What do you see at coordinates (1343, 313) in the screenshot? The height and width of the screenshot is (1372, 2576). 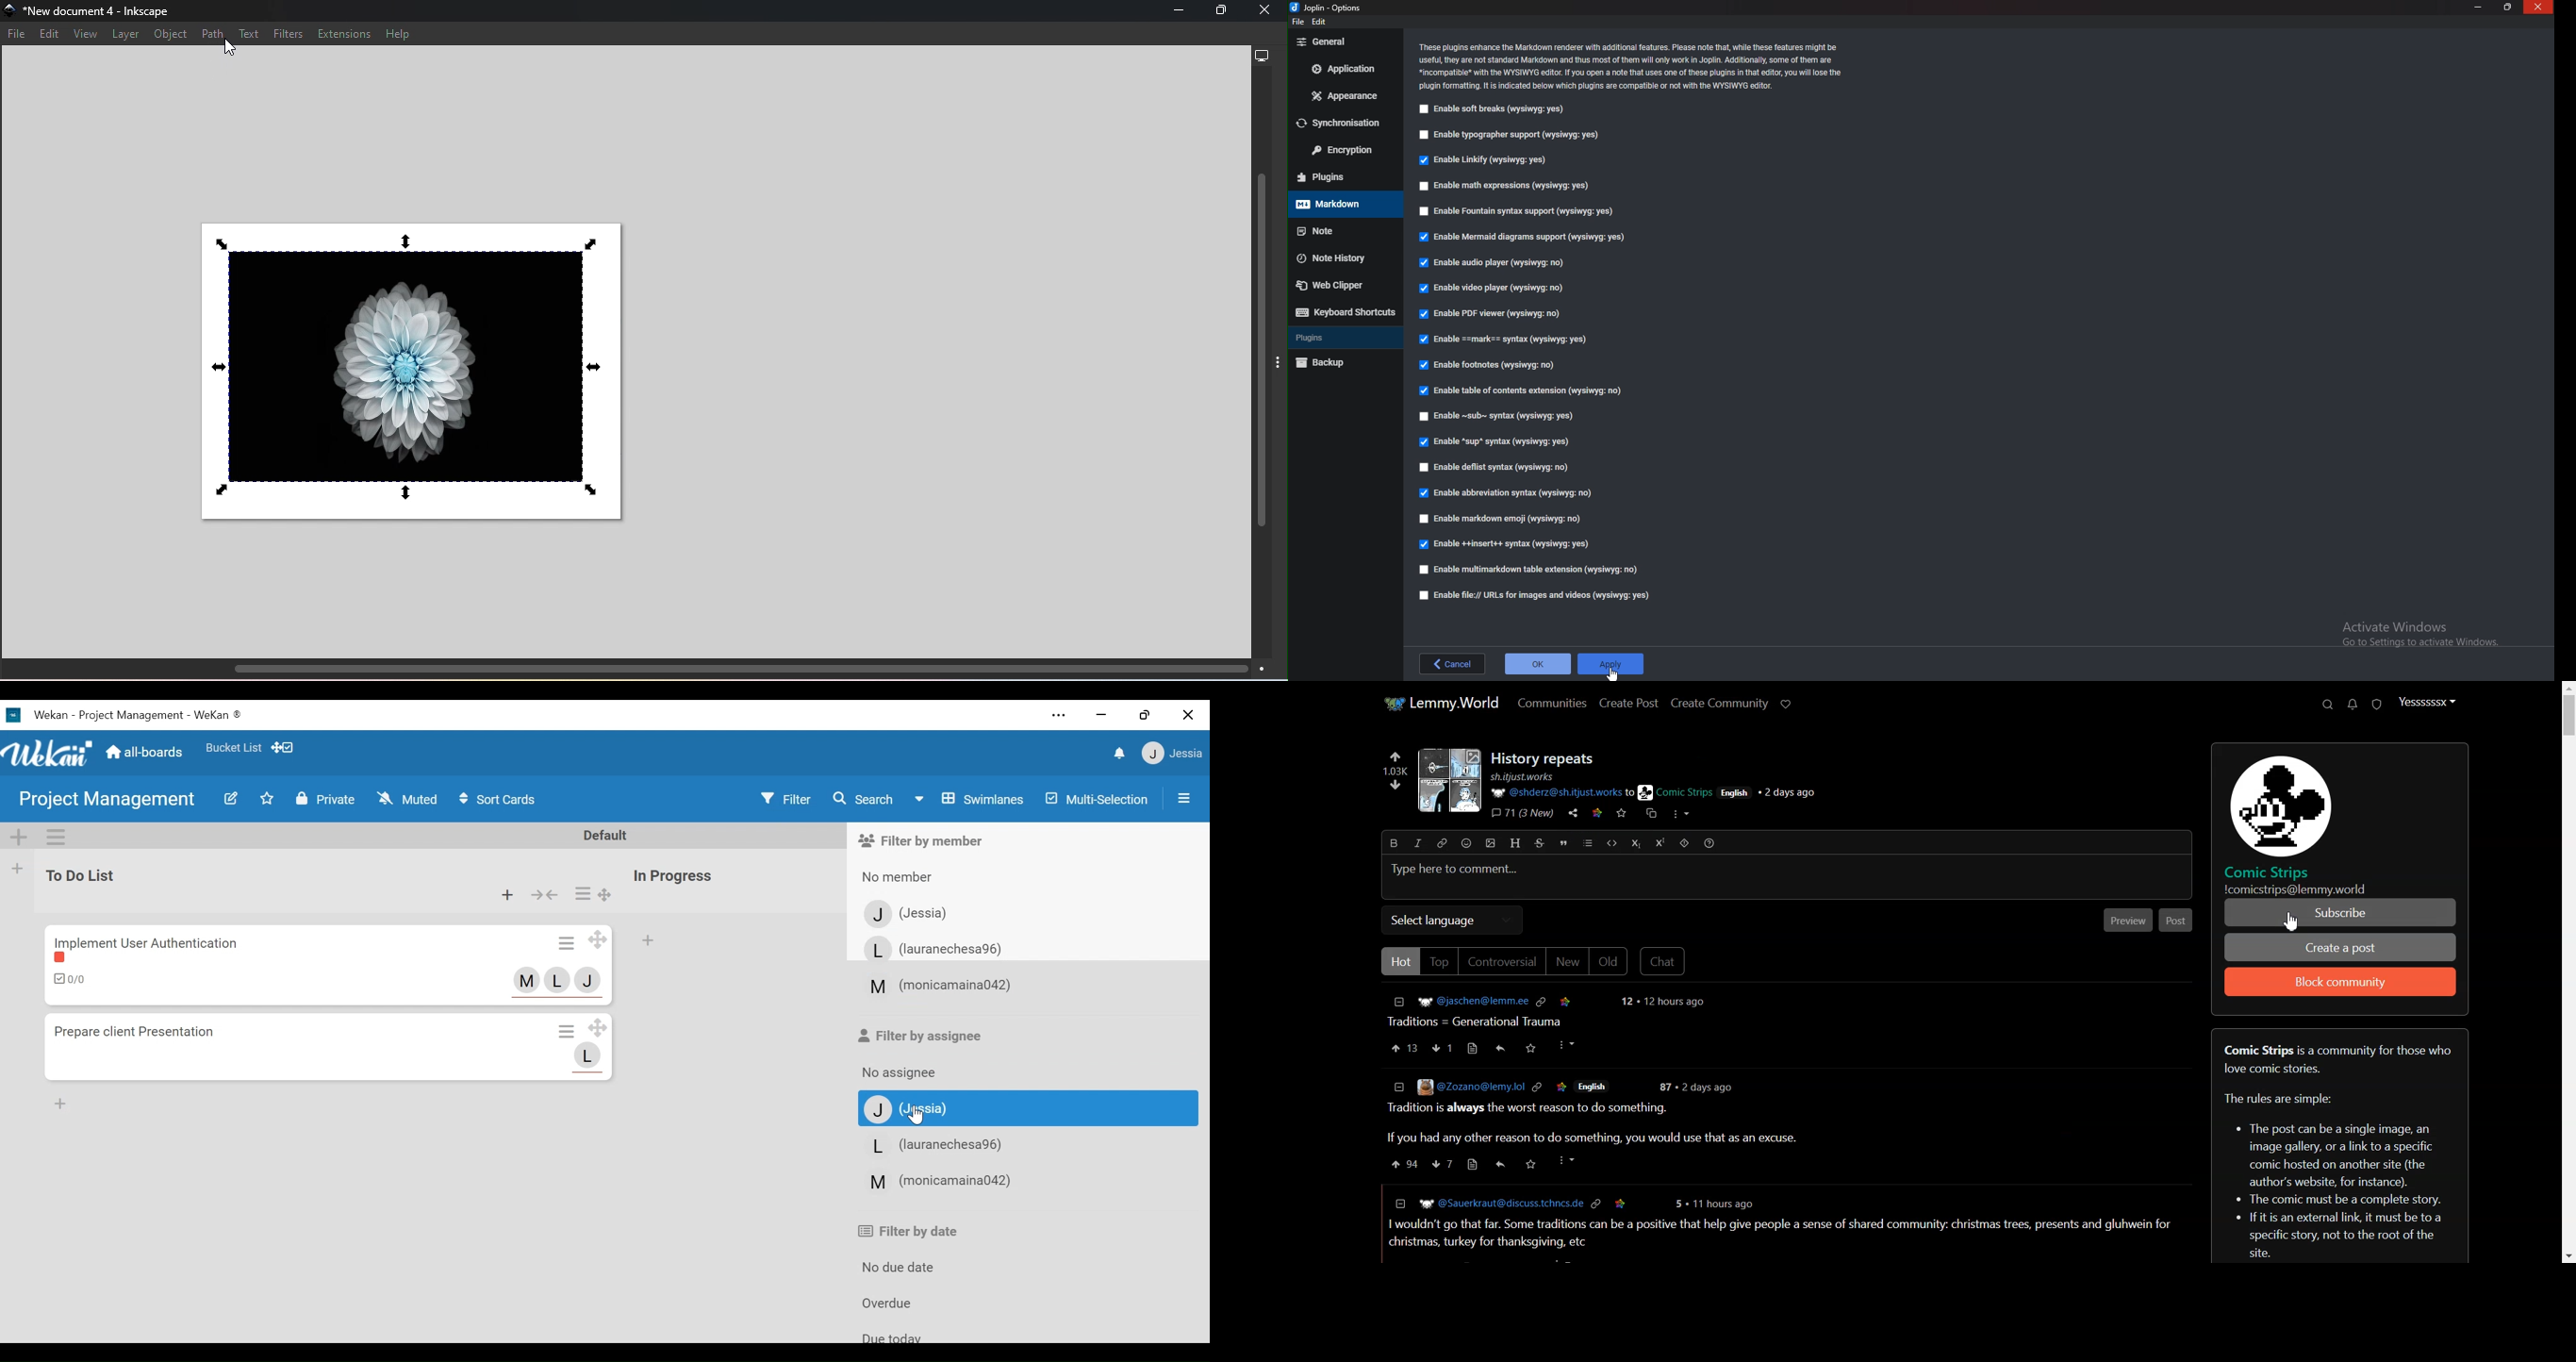 I see `Keyboard shortcuts` at bounding box center [1343, 313].